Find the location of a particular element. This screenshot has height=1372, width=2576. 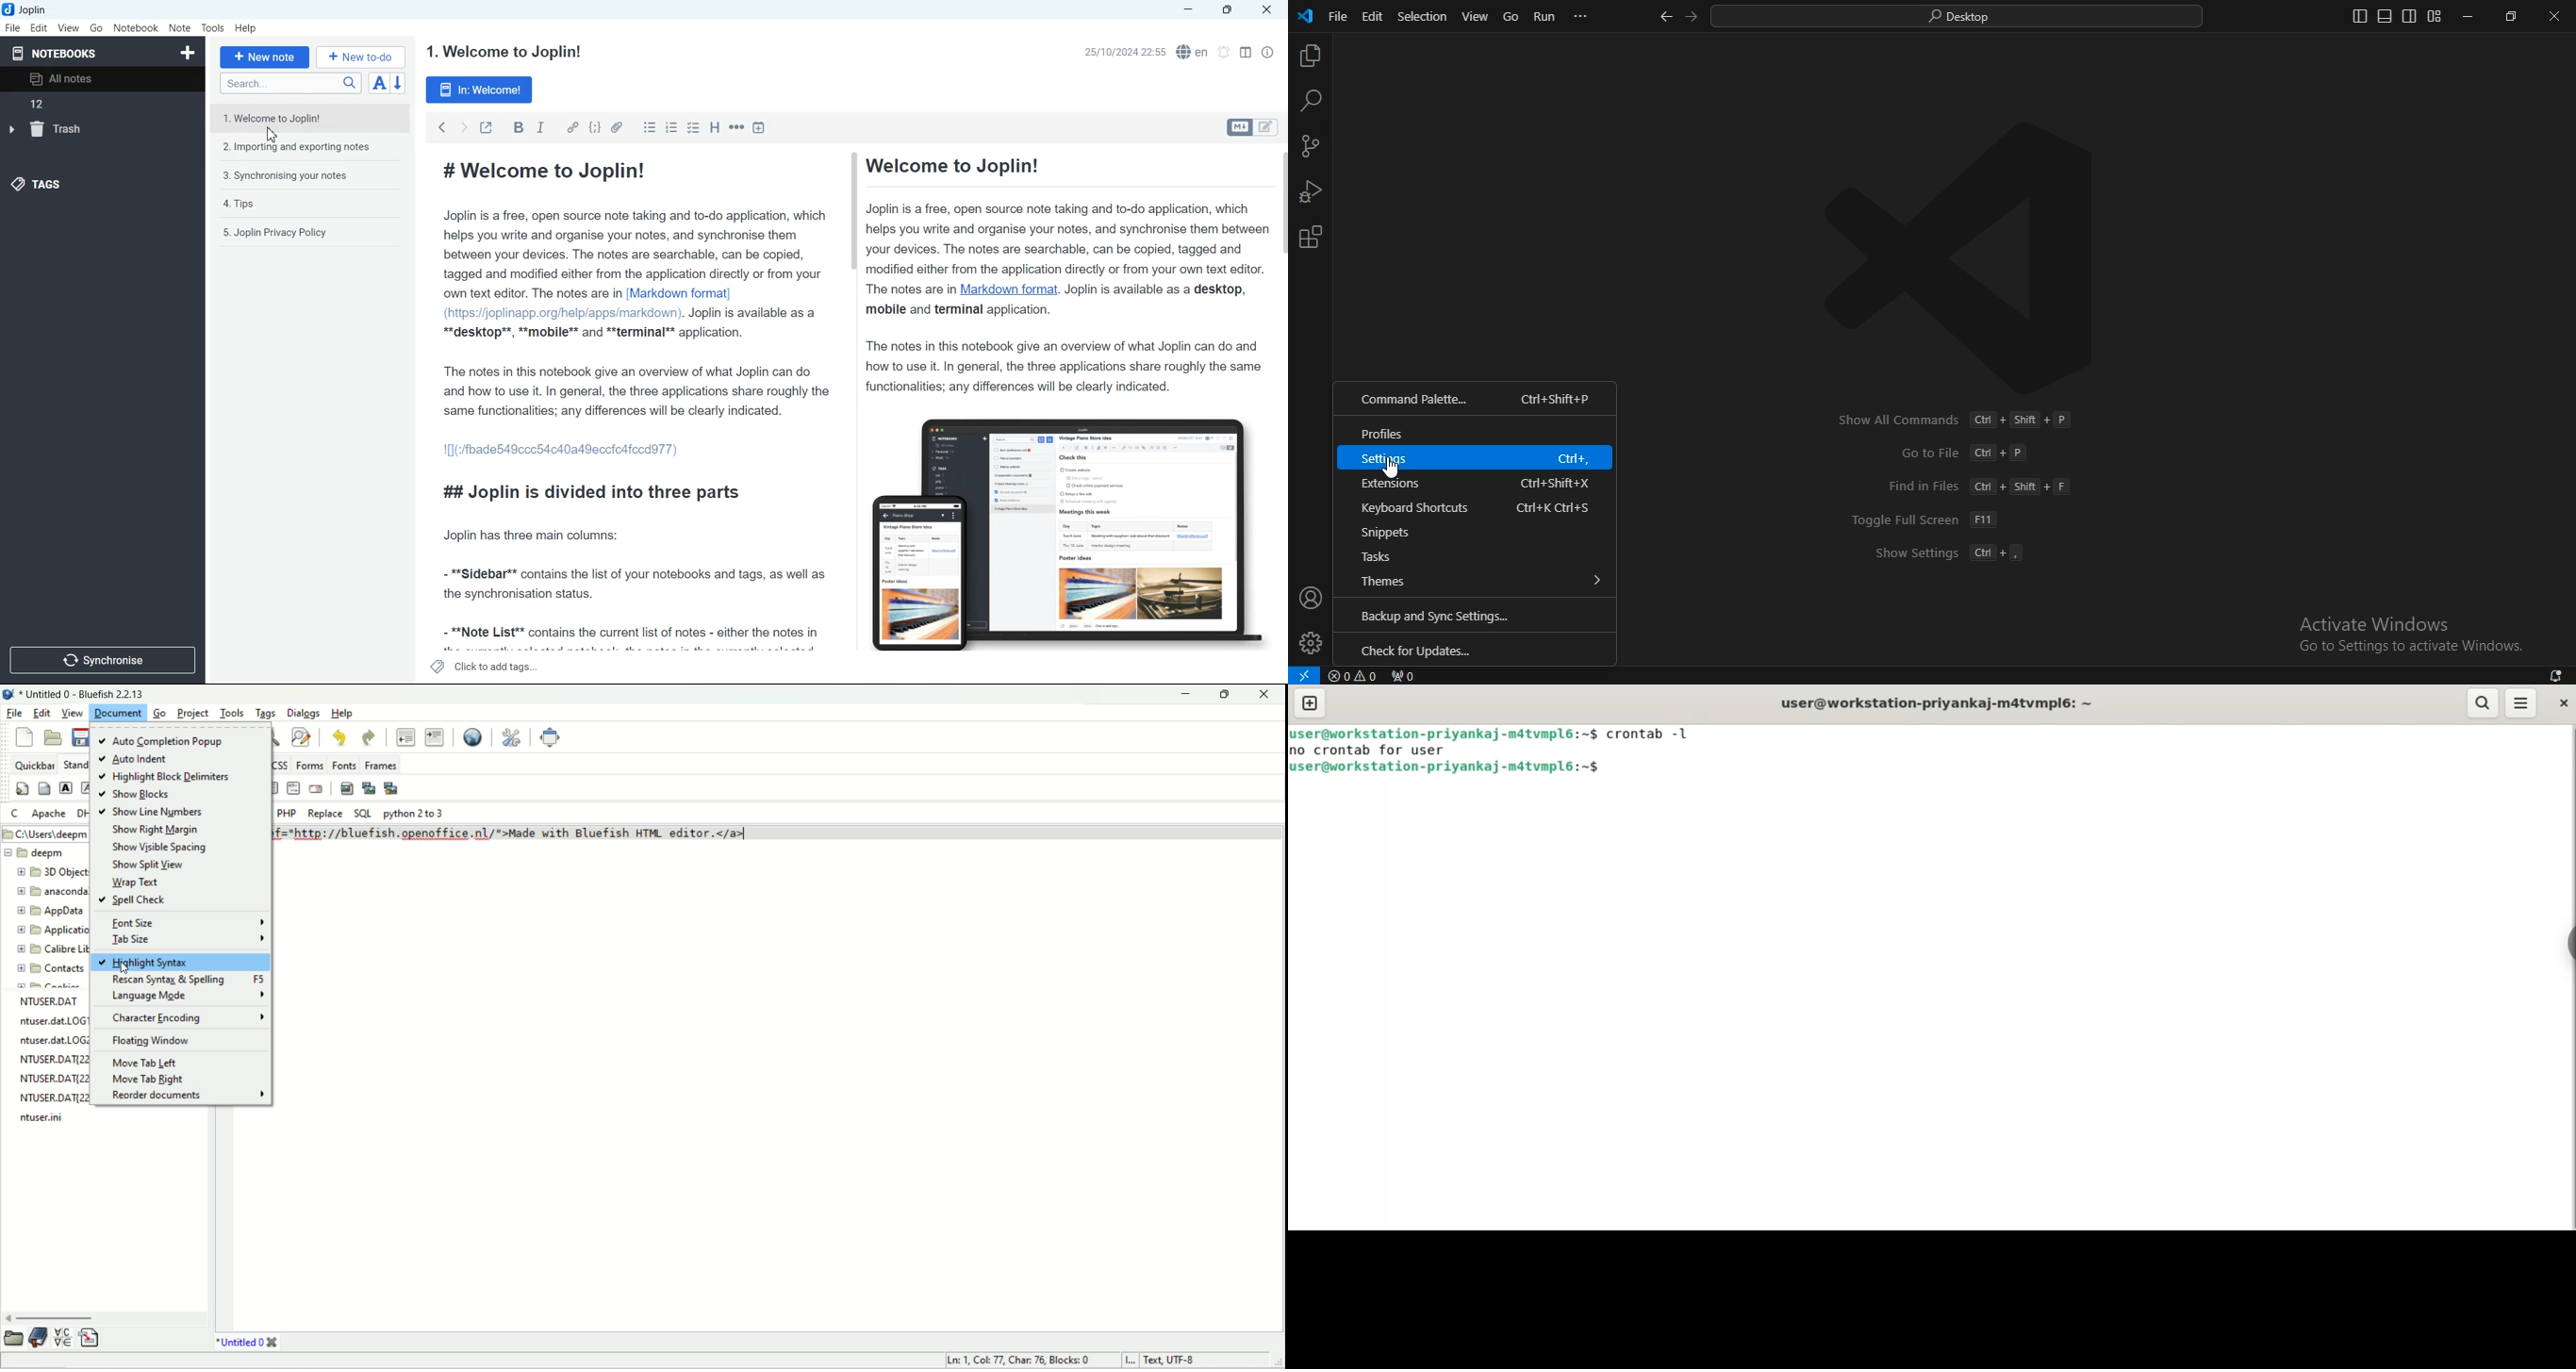

Notebook is located at coordinates (136, 28).